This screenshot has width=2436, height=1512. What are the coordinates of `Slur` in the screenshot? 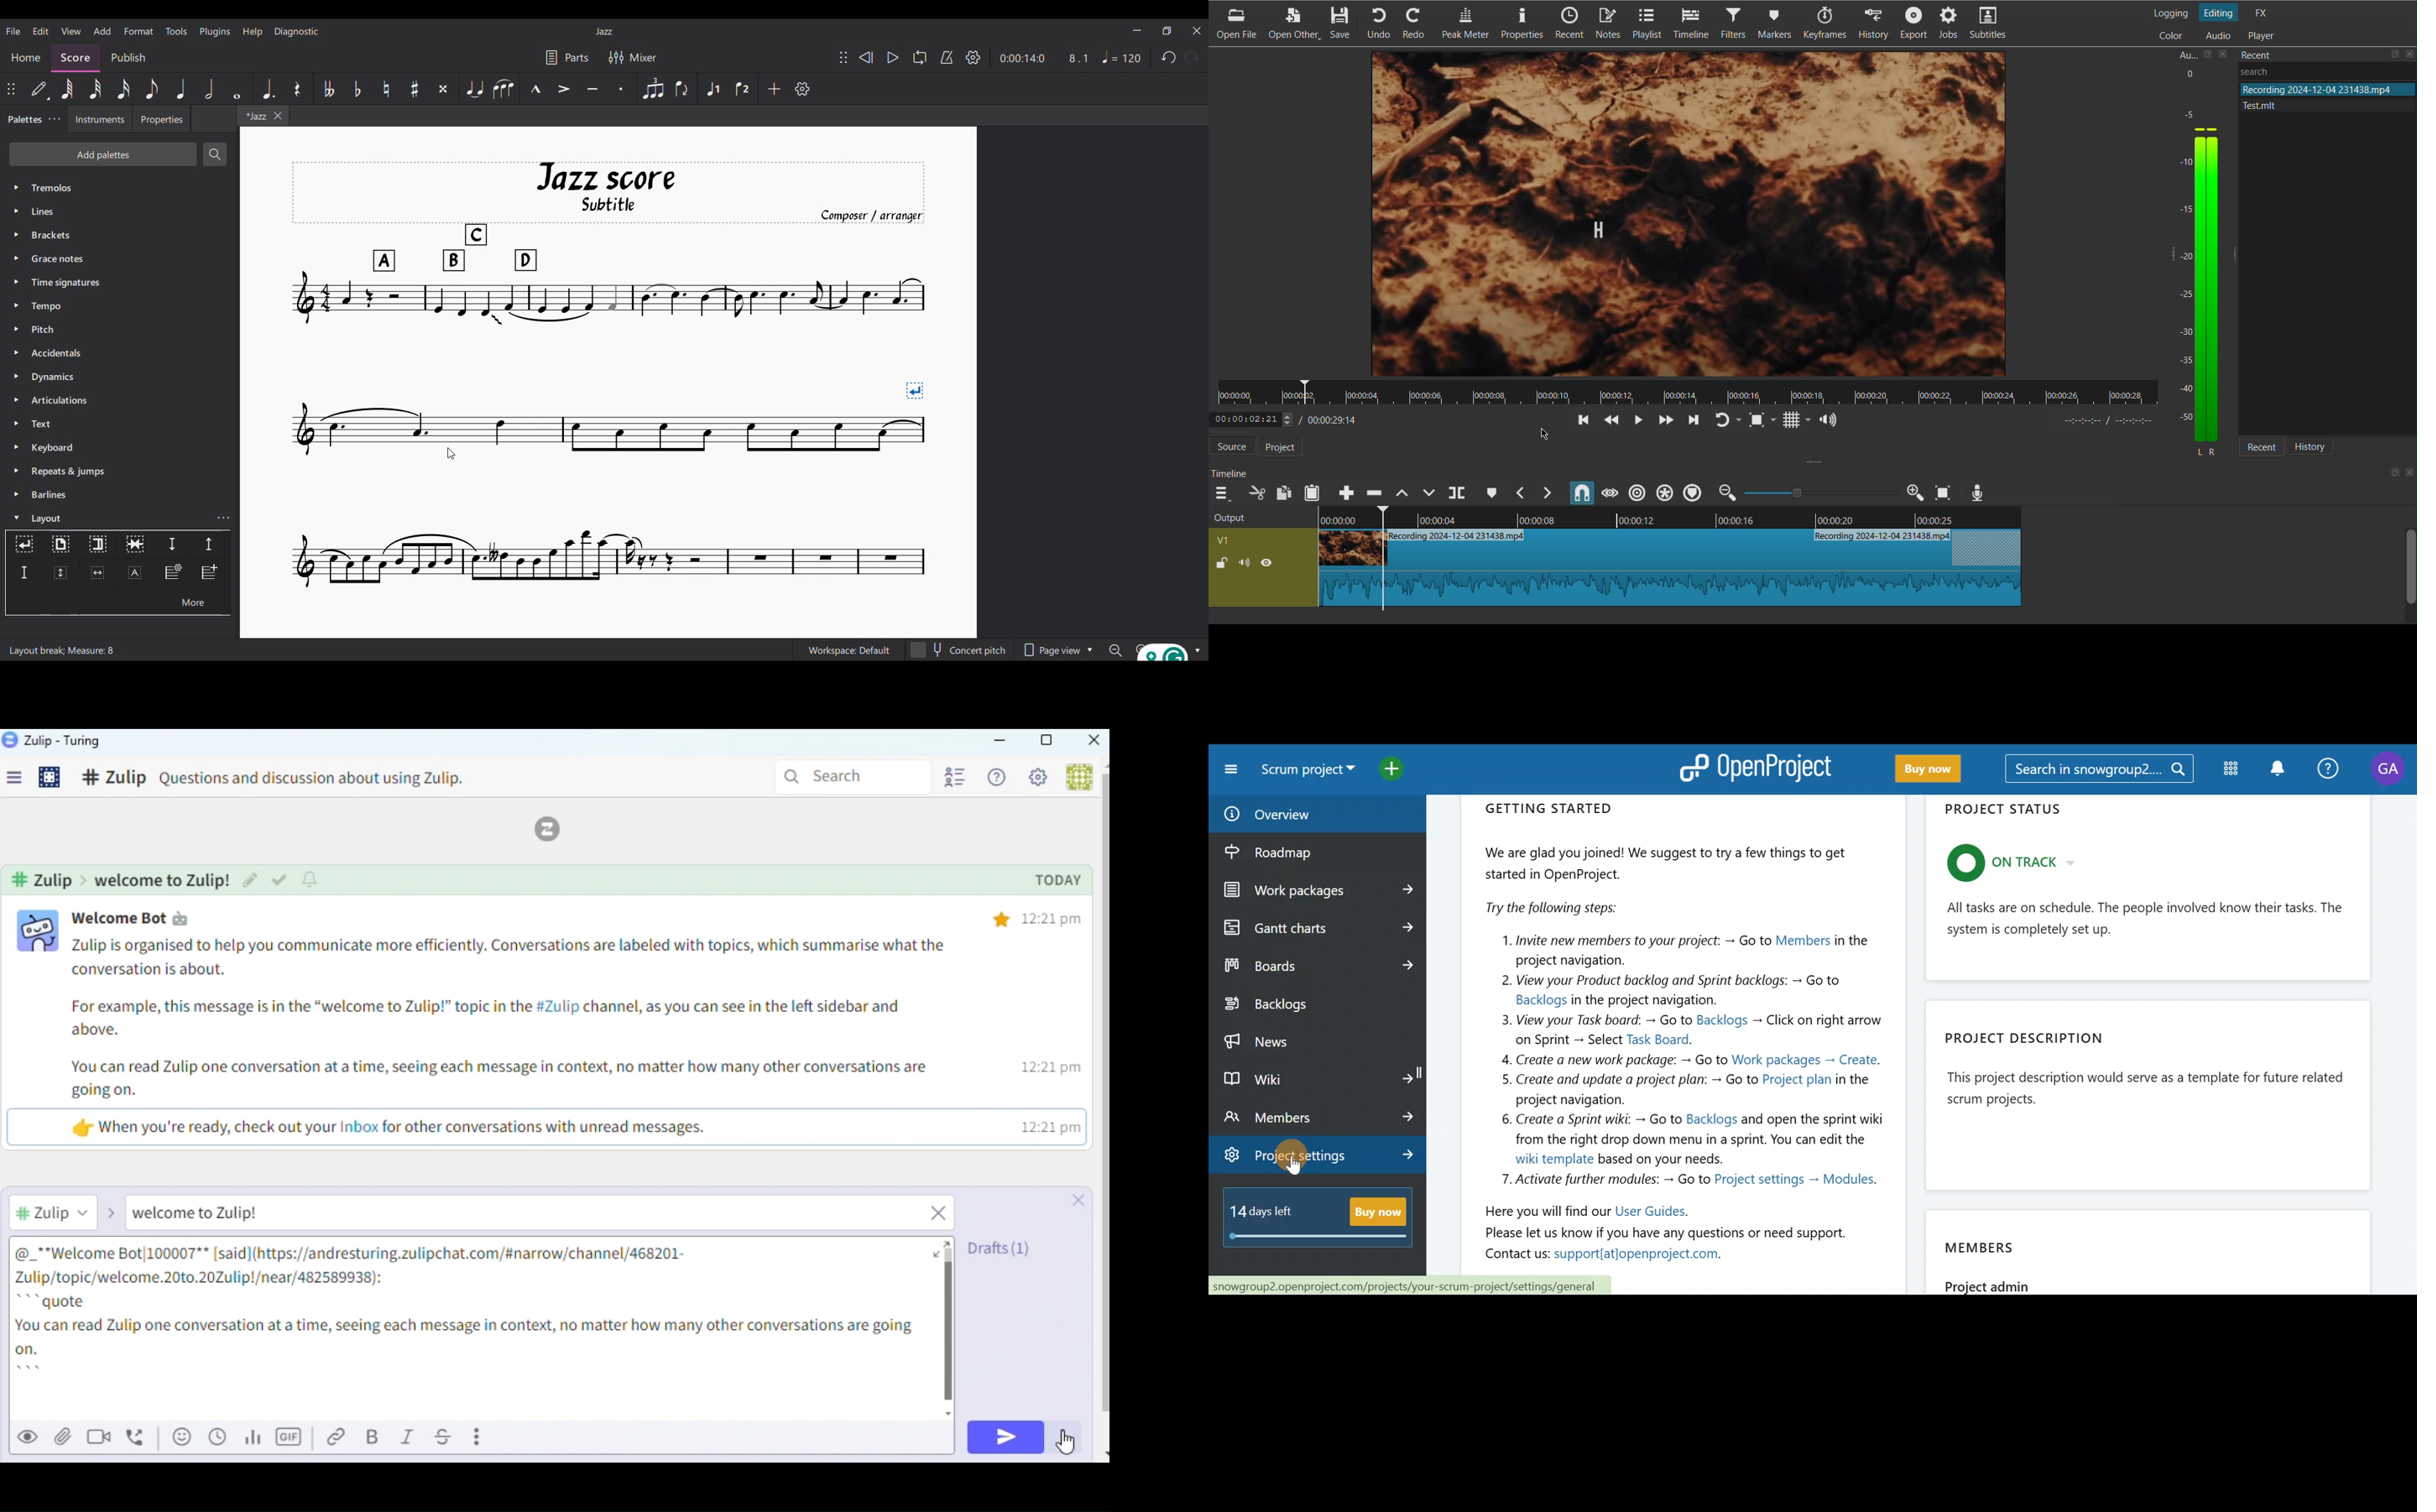 It's located at (503, 89).